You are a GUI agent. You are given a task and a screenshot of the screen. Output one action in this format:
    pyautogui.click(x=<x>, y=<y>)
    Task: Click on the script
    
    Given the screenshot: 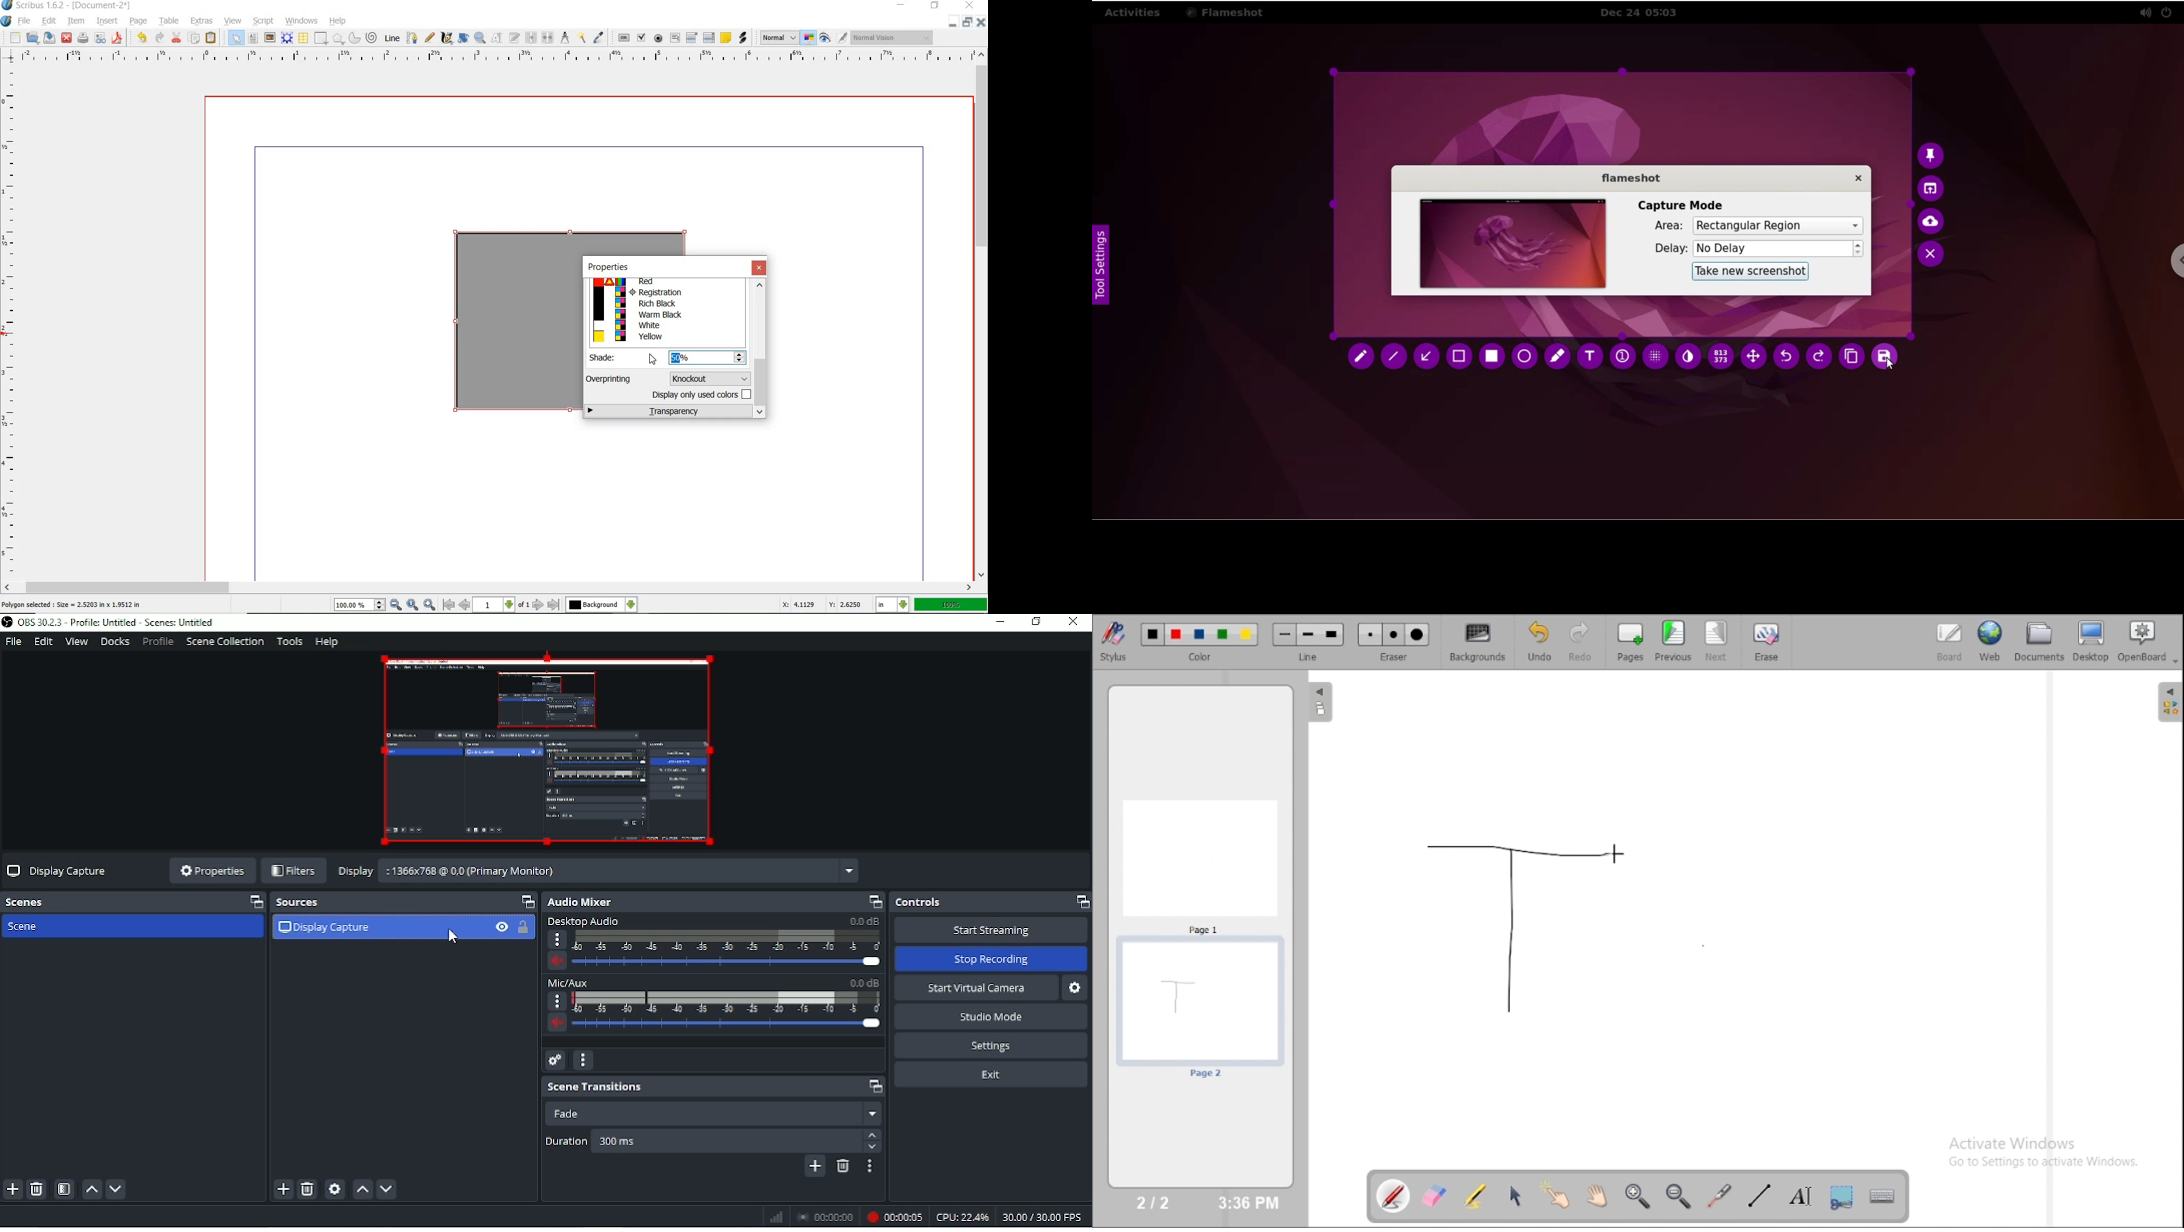 What is the action you would take?
    pyautogui.click(x=264, y=21)
    